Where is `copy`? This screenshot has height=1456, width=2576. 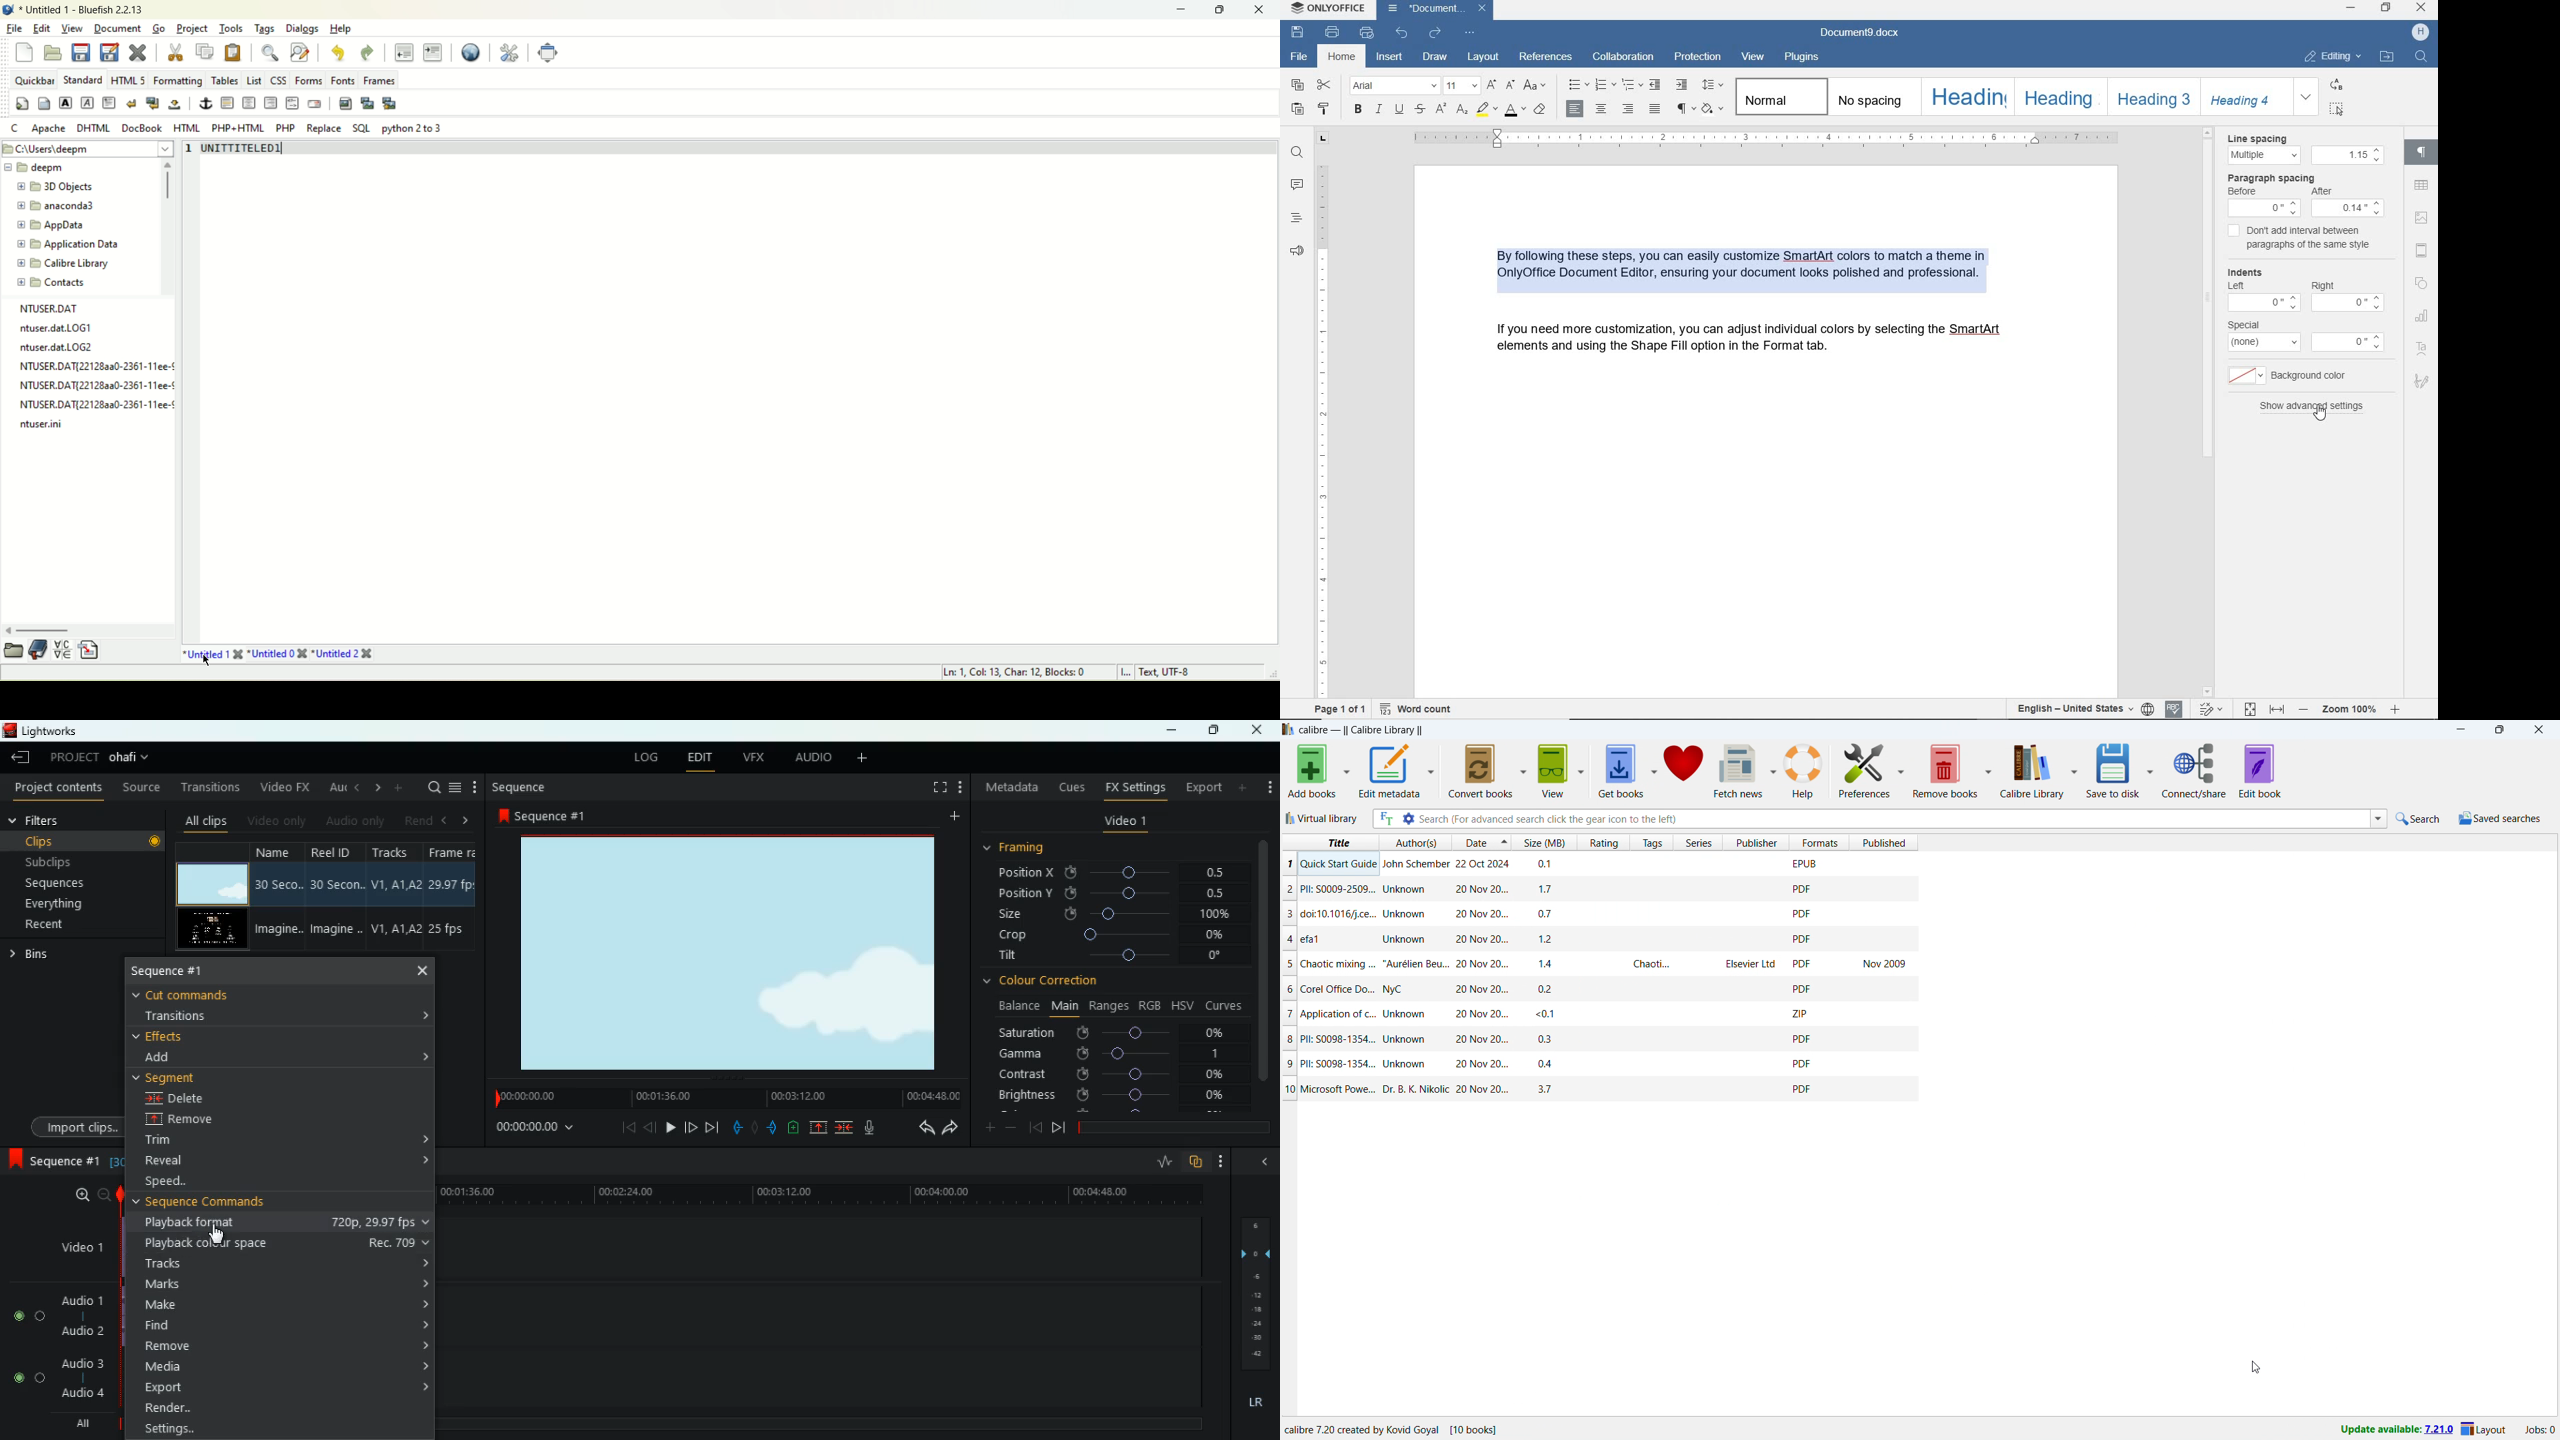
copy is located at coordinates (1299, 88).